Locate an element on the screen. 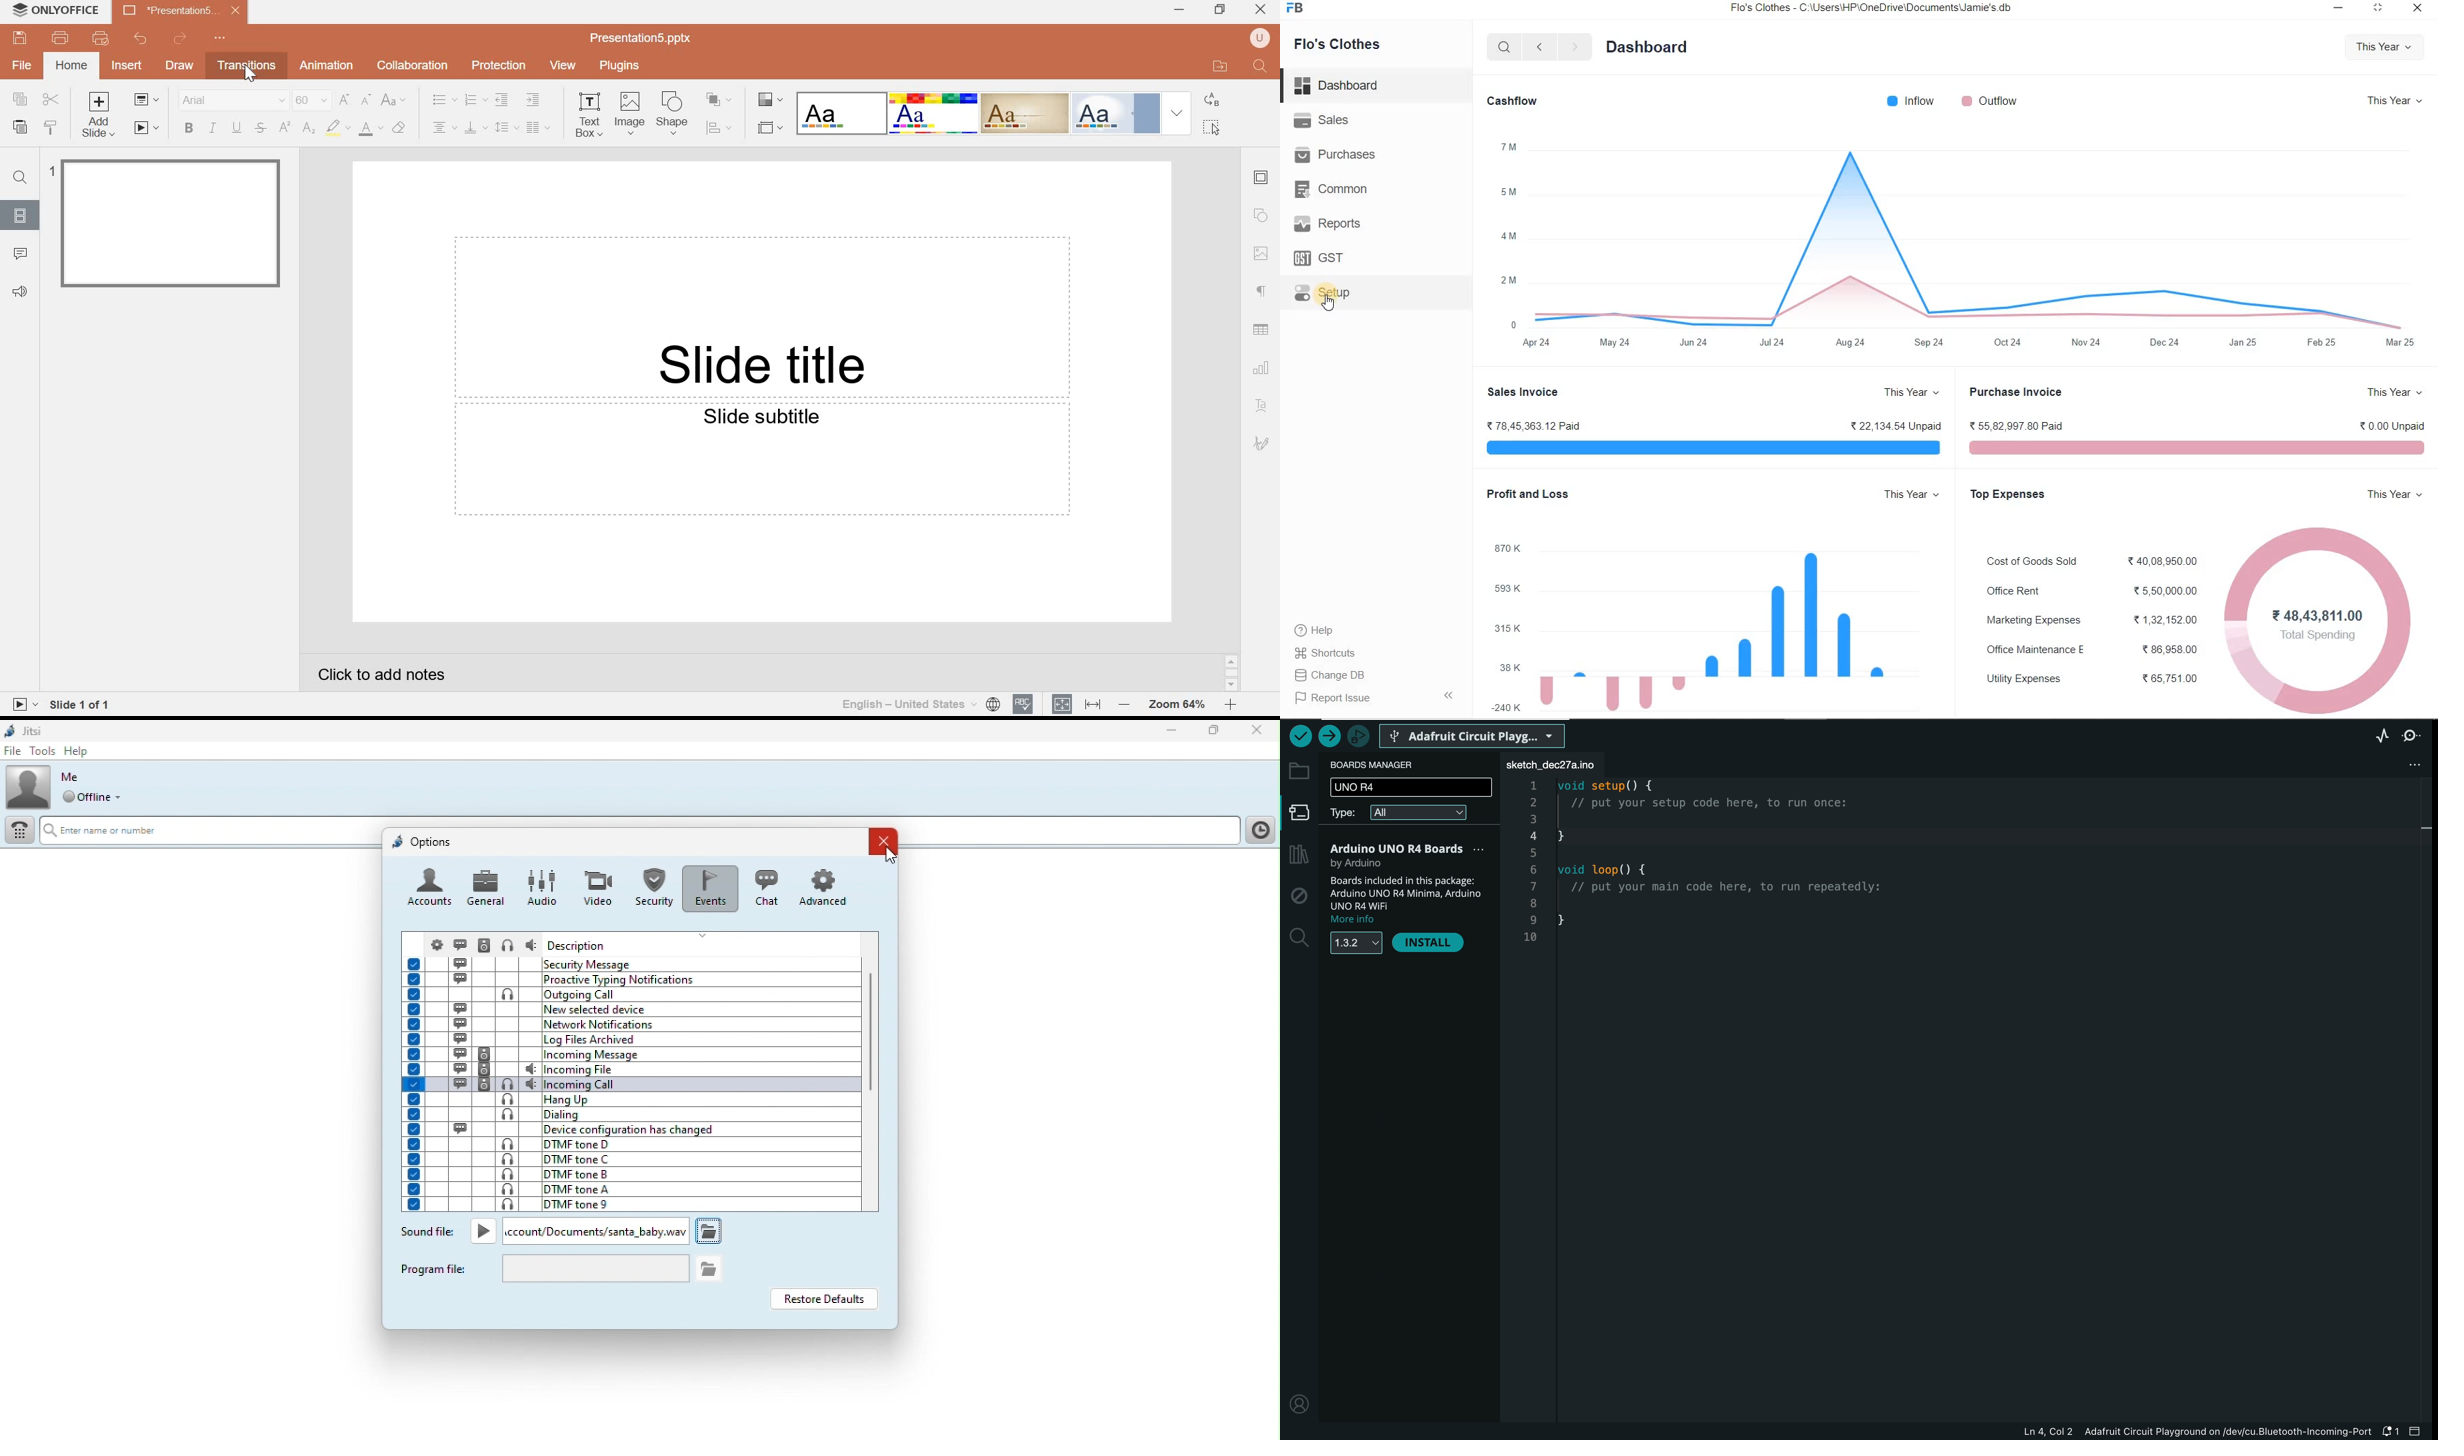 This screenshot has height=1456, width=2464. Add slide is located at coordinates (99, 116).